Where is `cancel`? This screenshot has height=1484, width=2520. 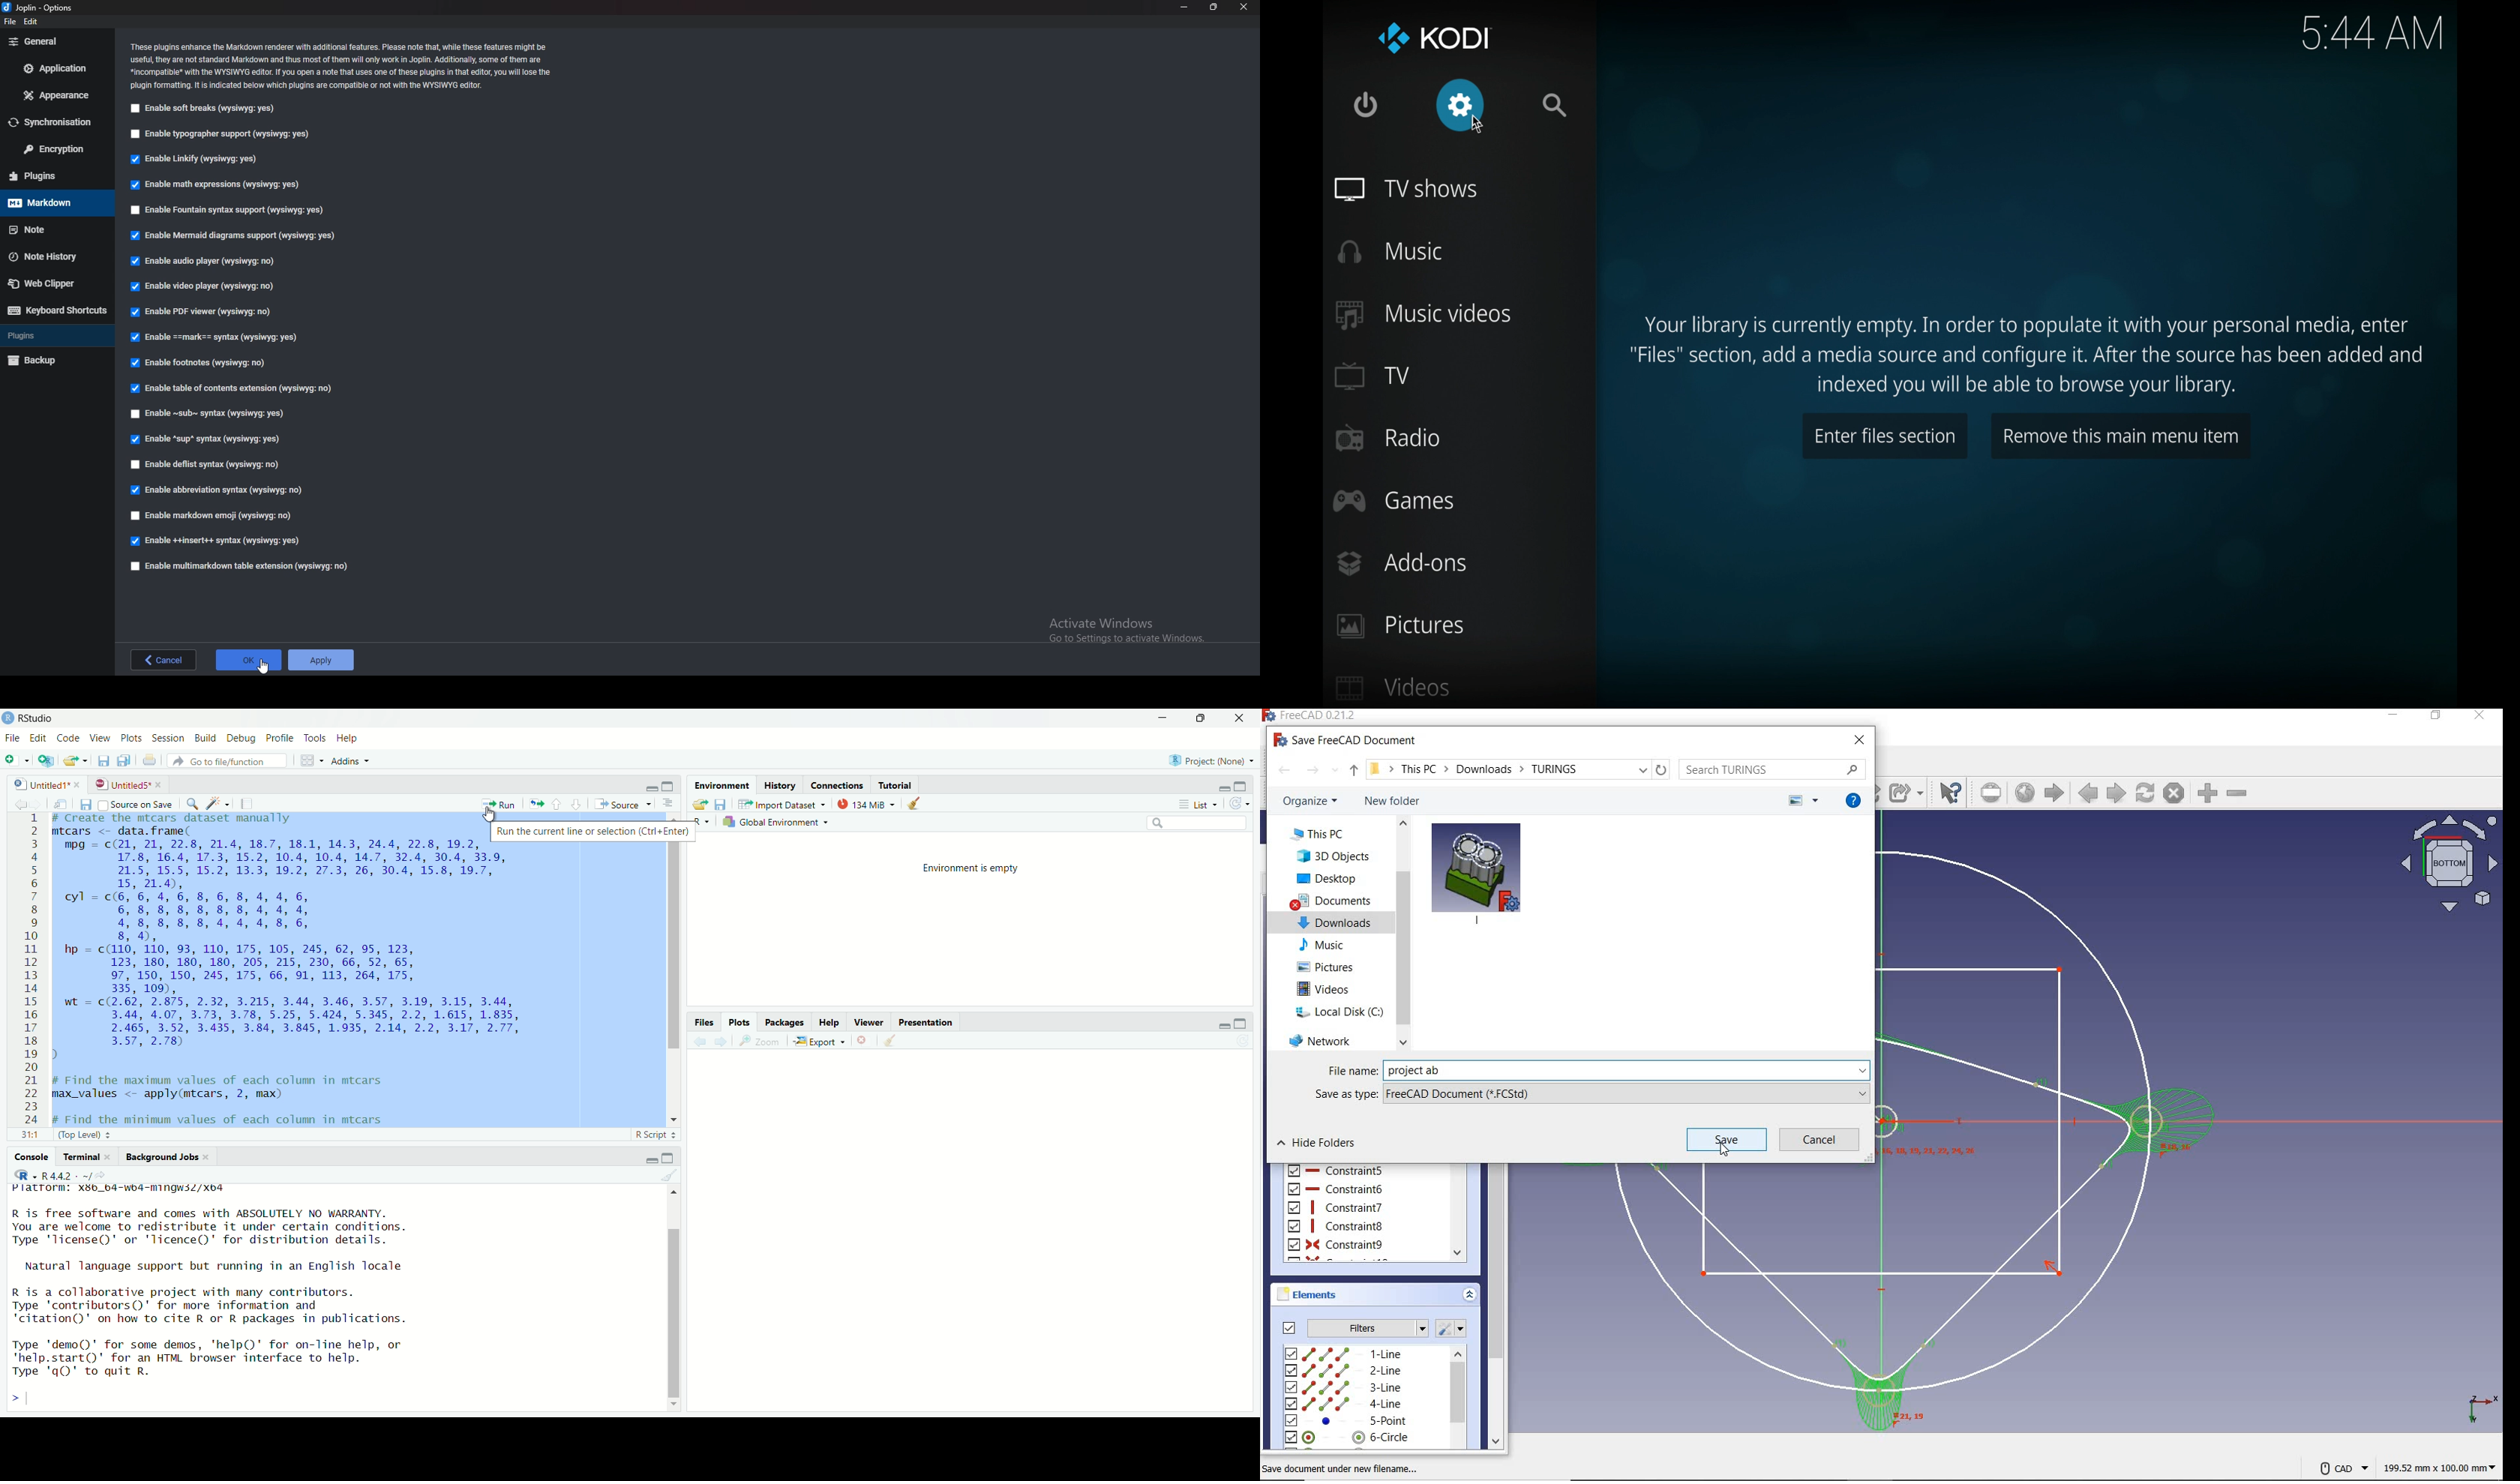
cancel is located at coordinates (1819, 1139).